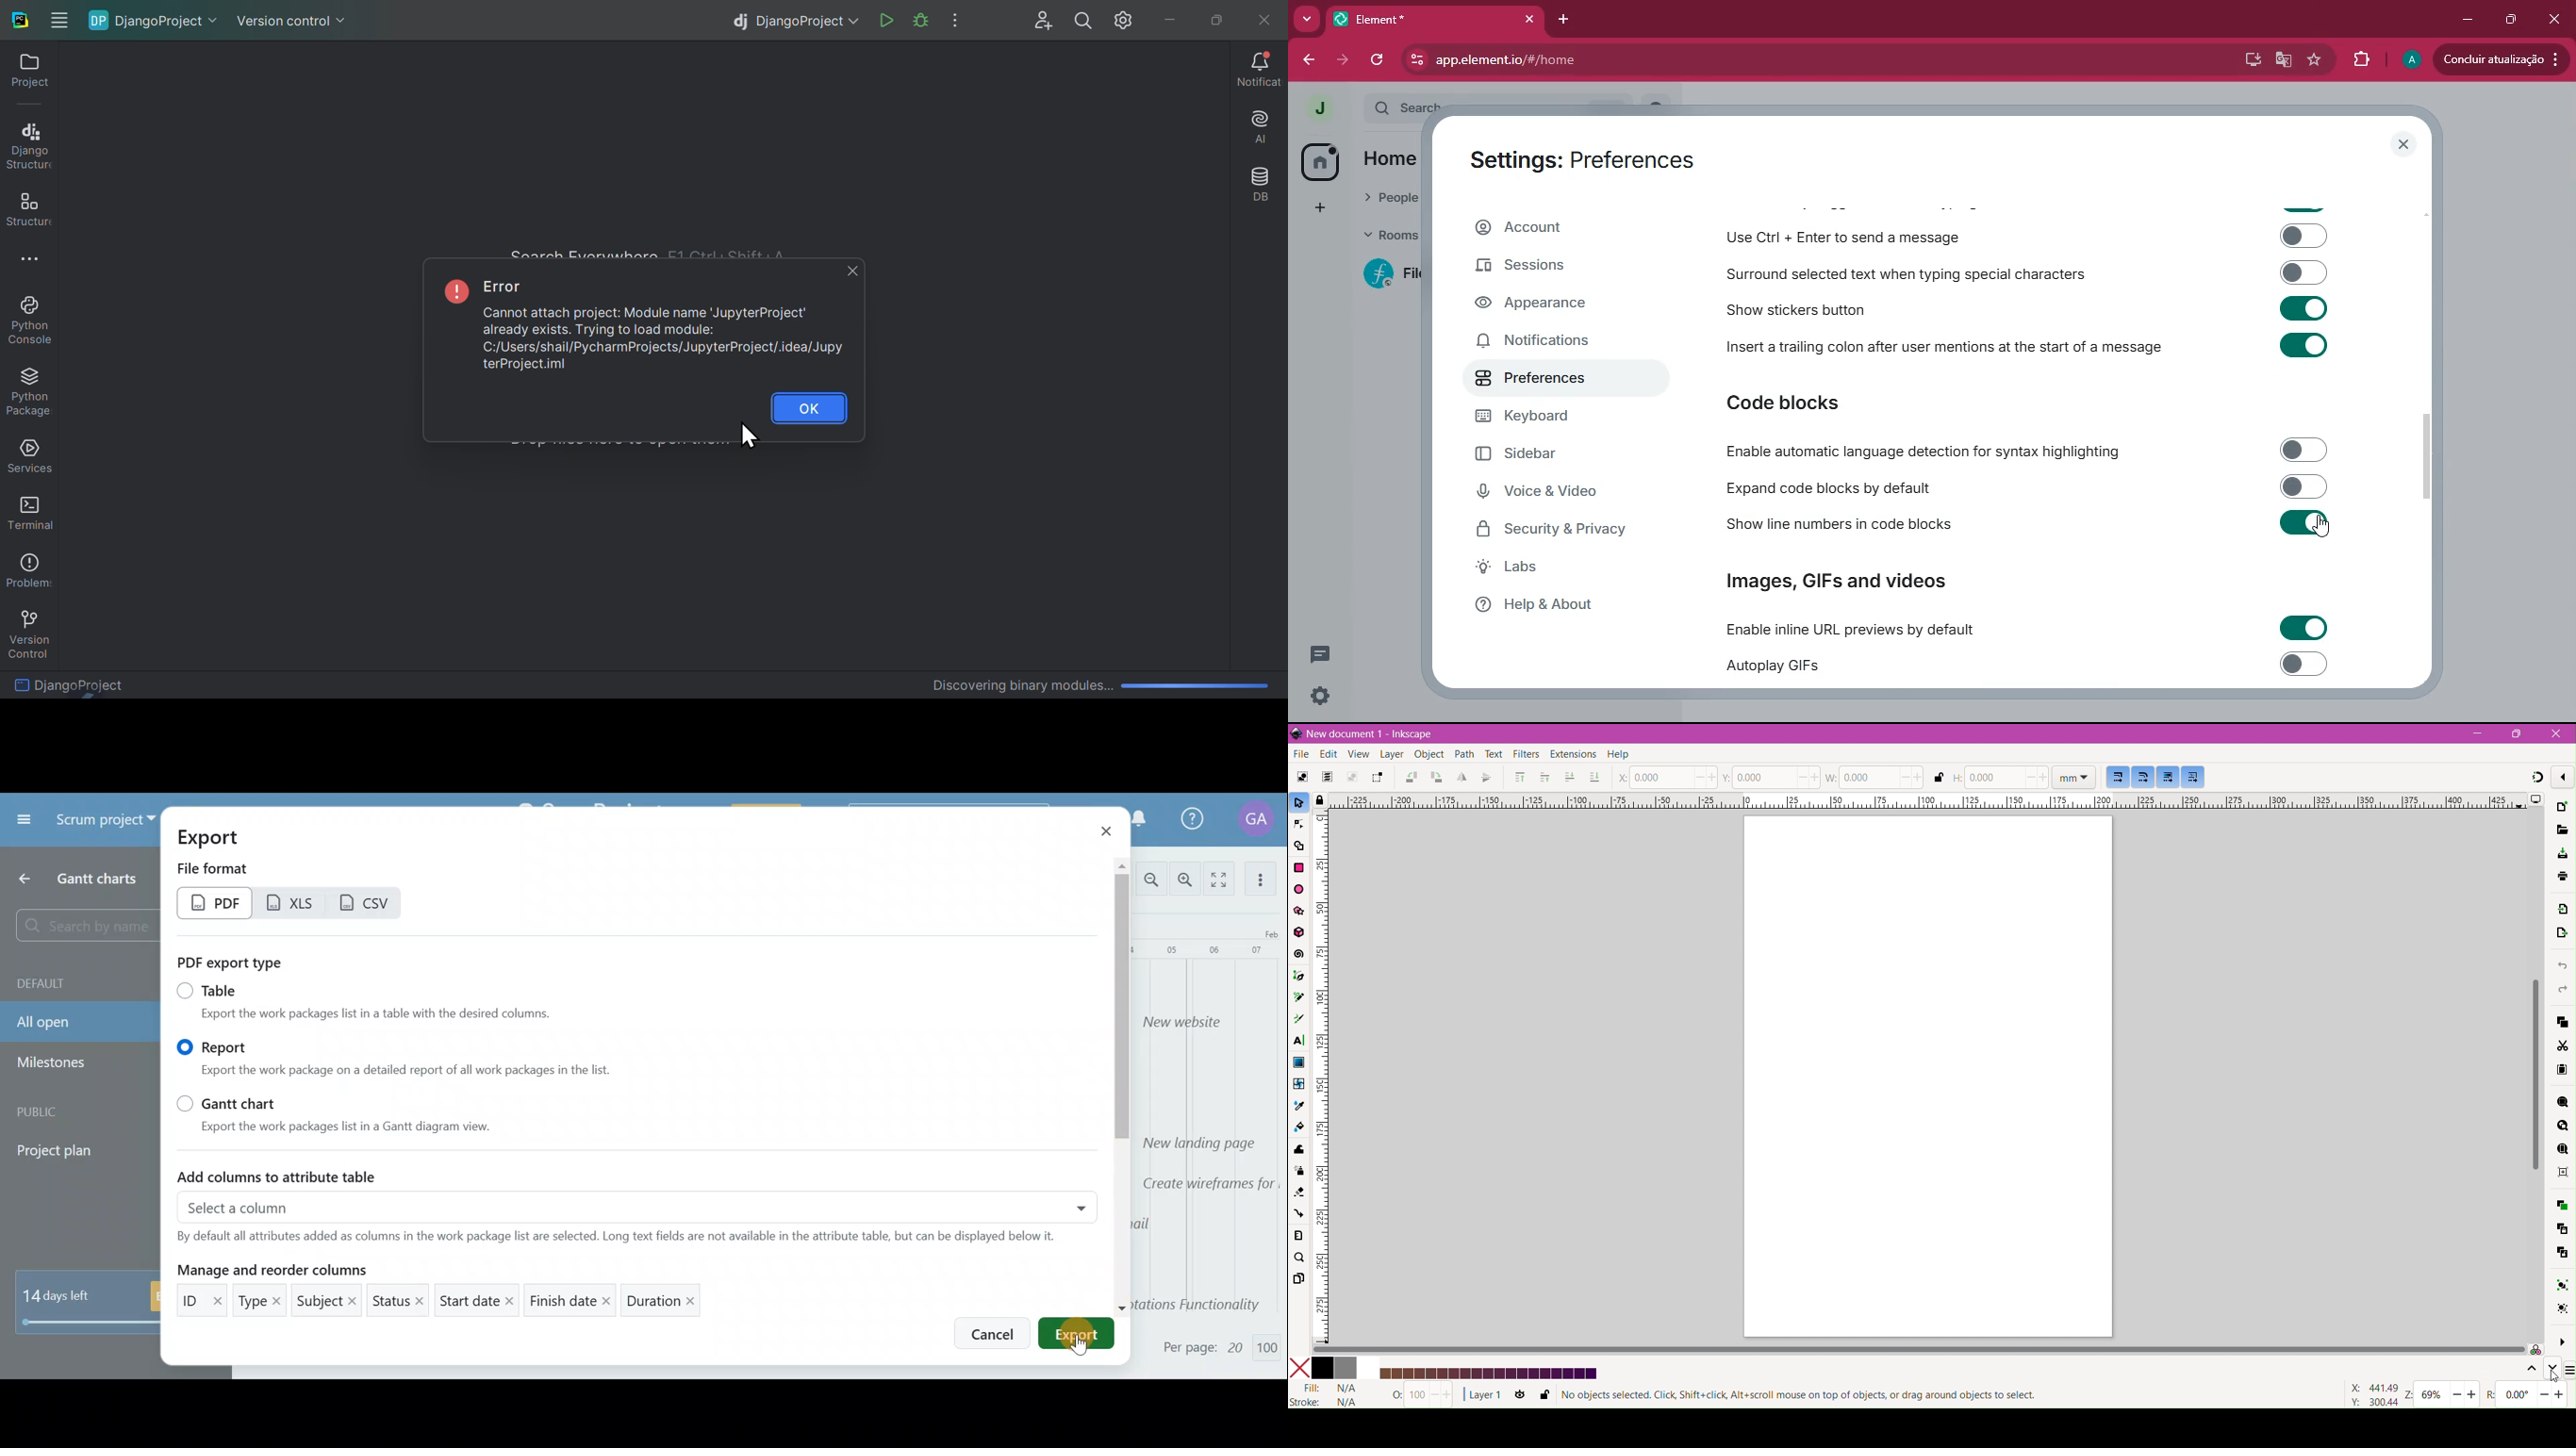 The width and height of the screenshot is (2576, 1456). I want to click on extensions, so click(2363, 59).